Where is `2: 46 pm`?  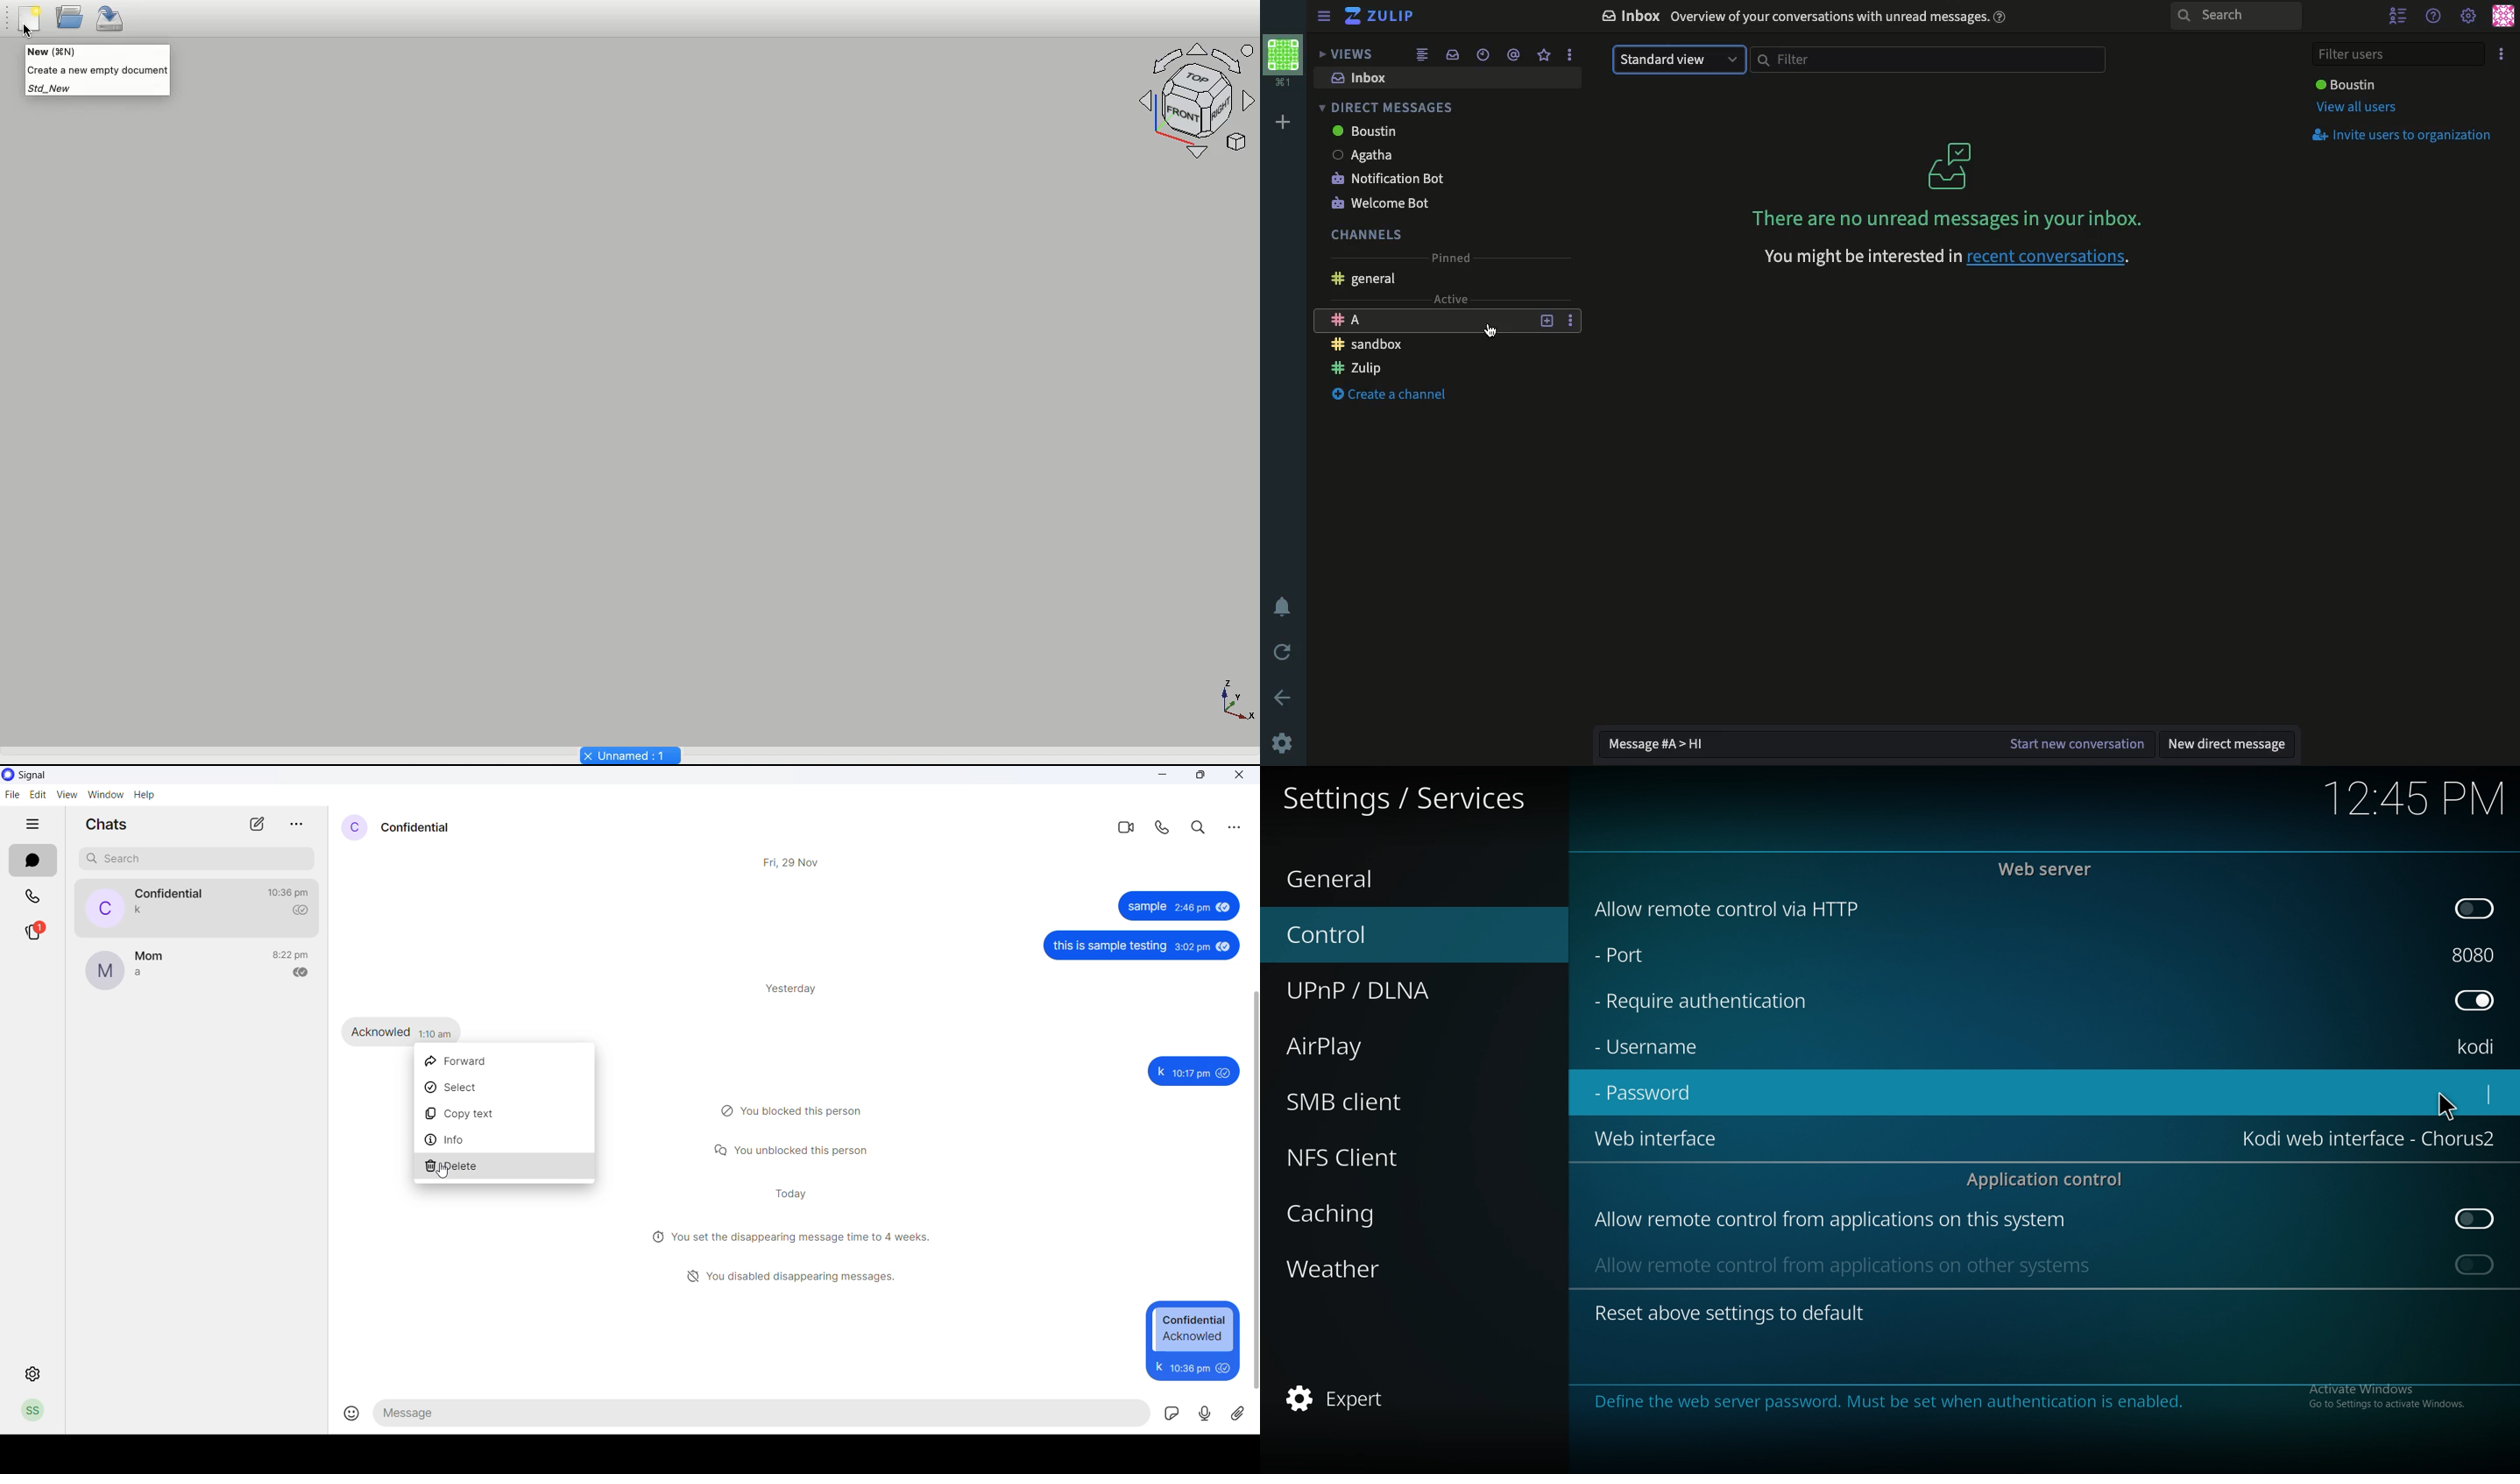
2: 46 pm is located at coordinates (1193, 908).